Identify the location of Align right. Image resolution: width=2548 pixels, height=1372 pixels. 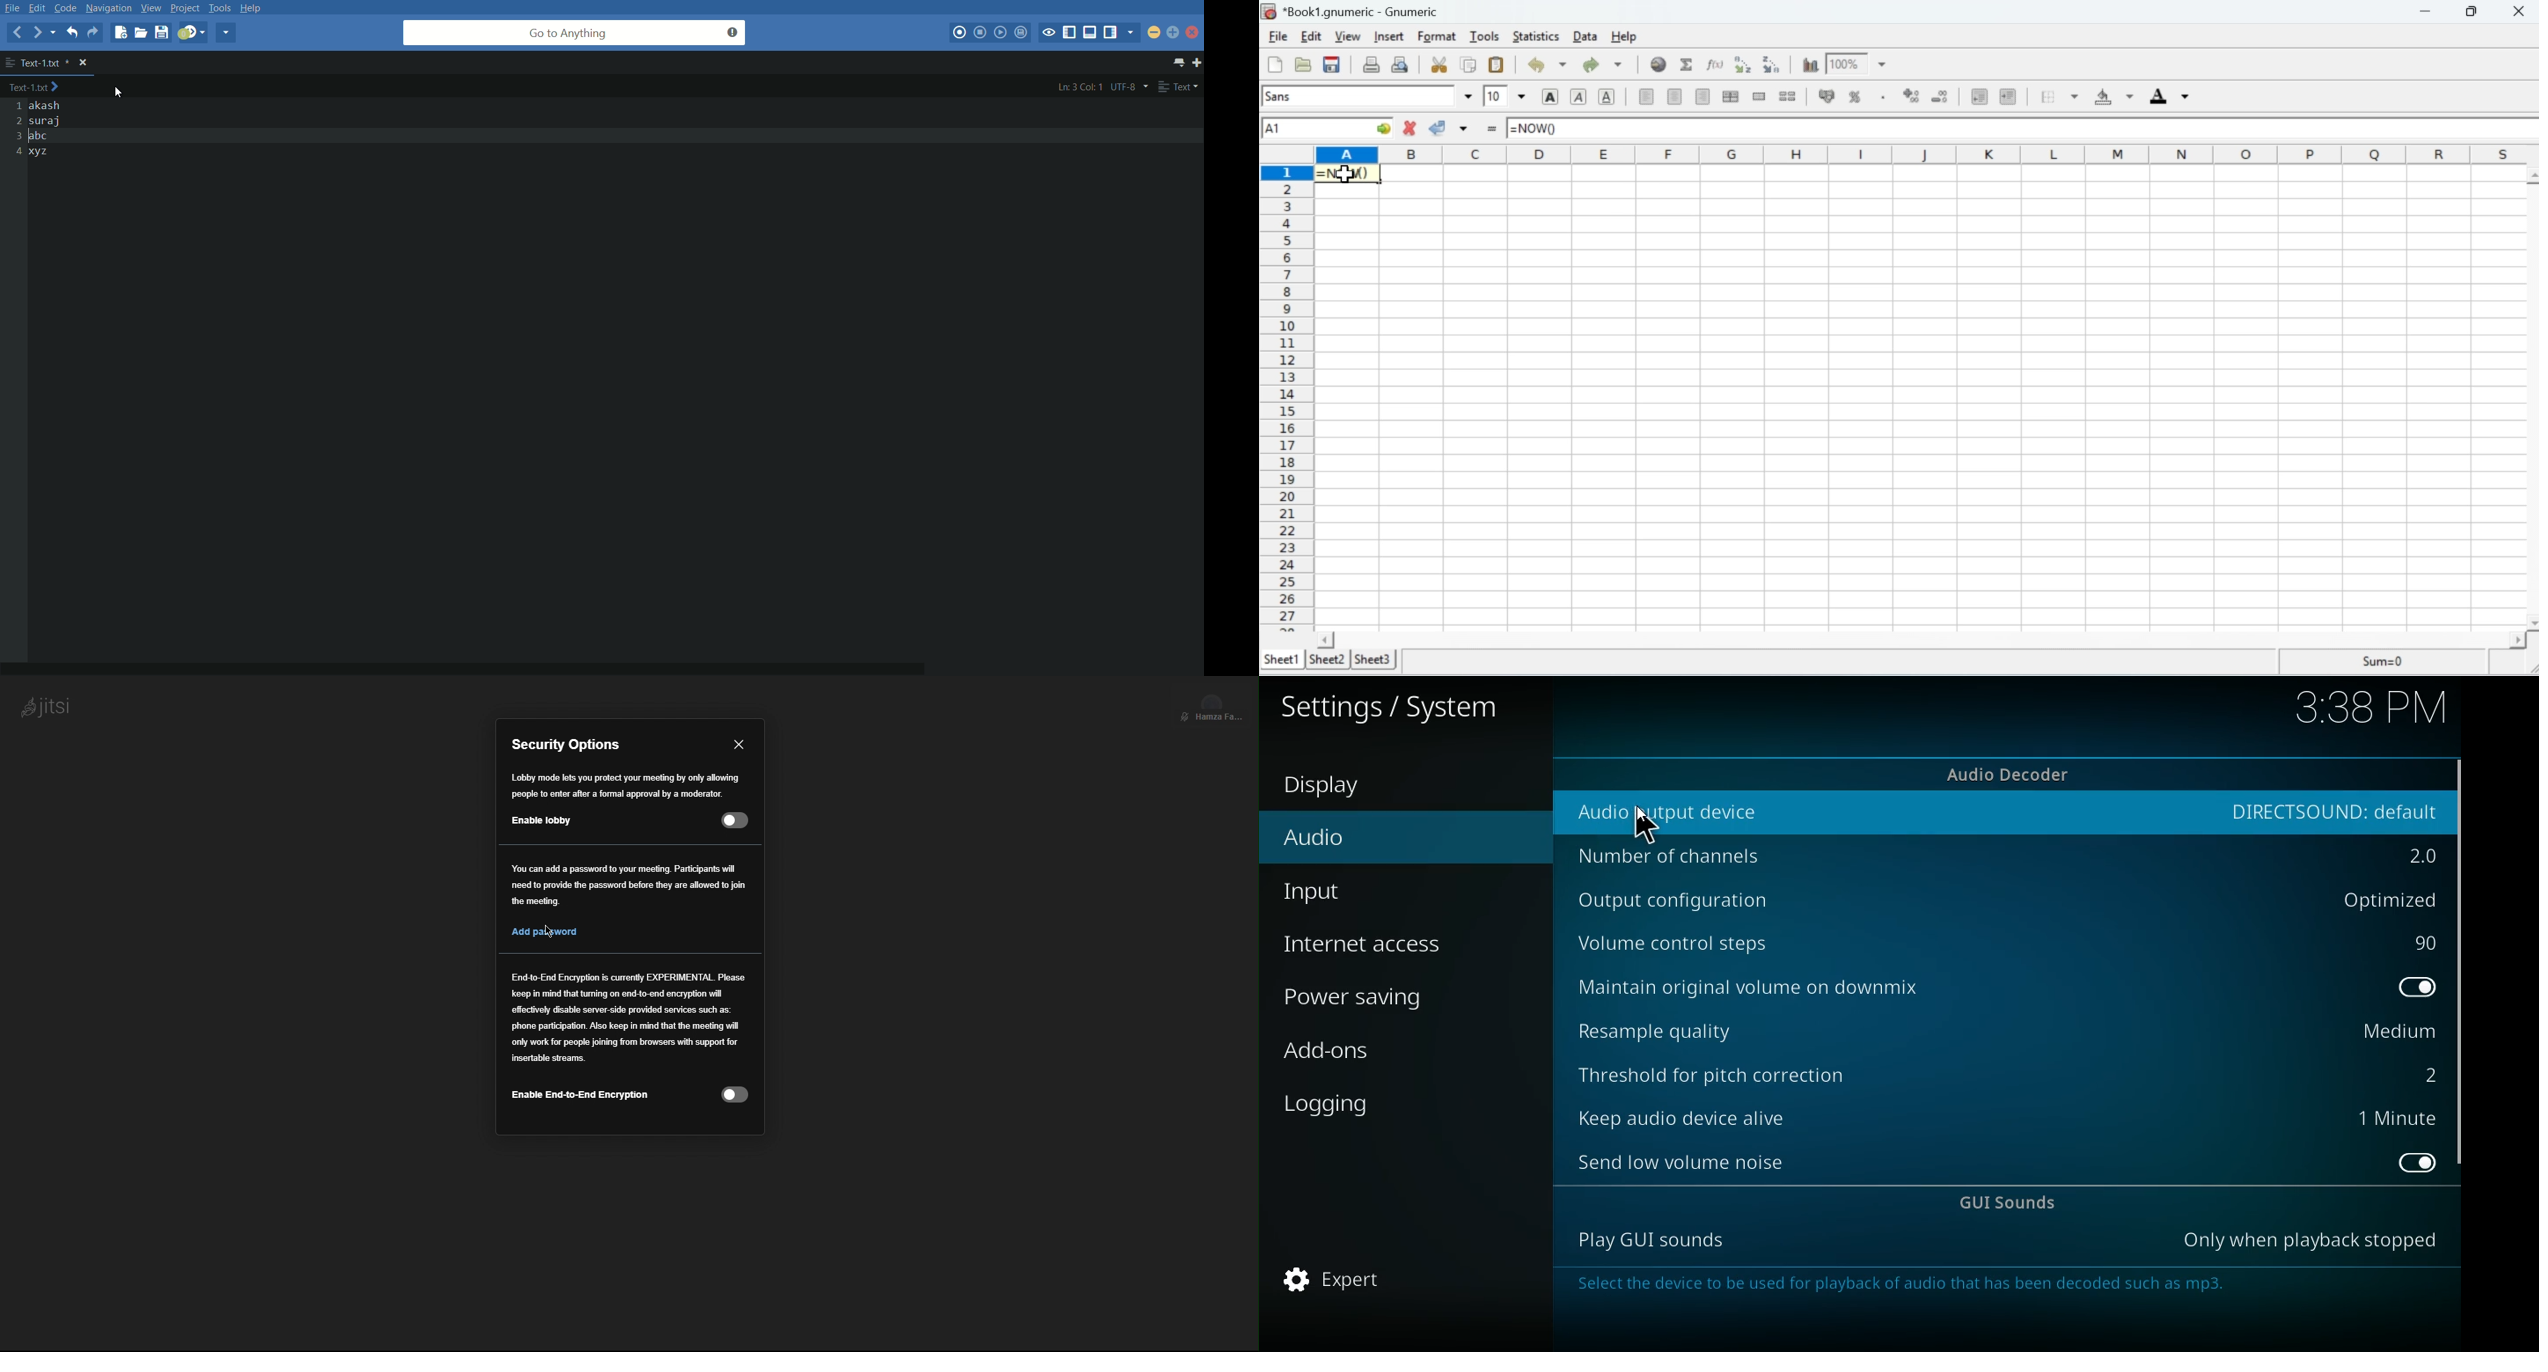
(1705, 97).